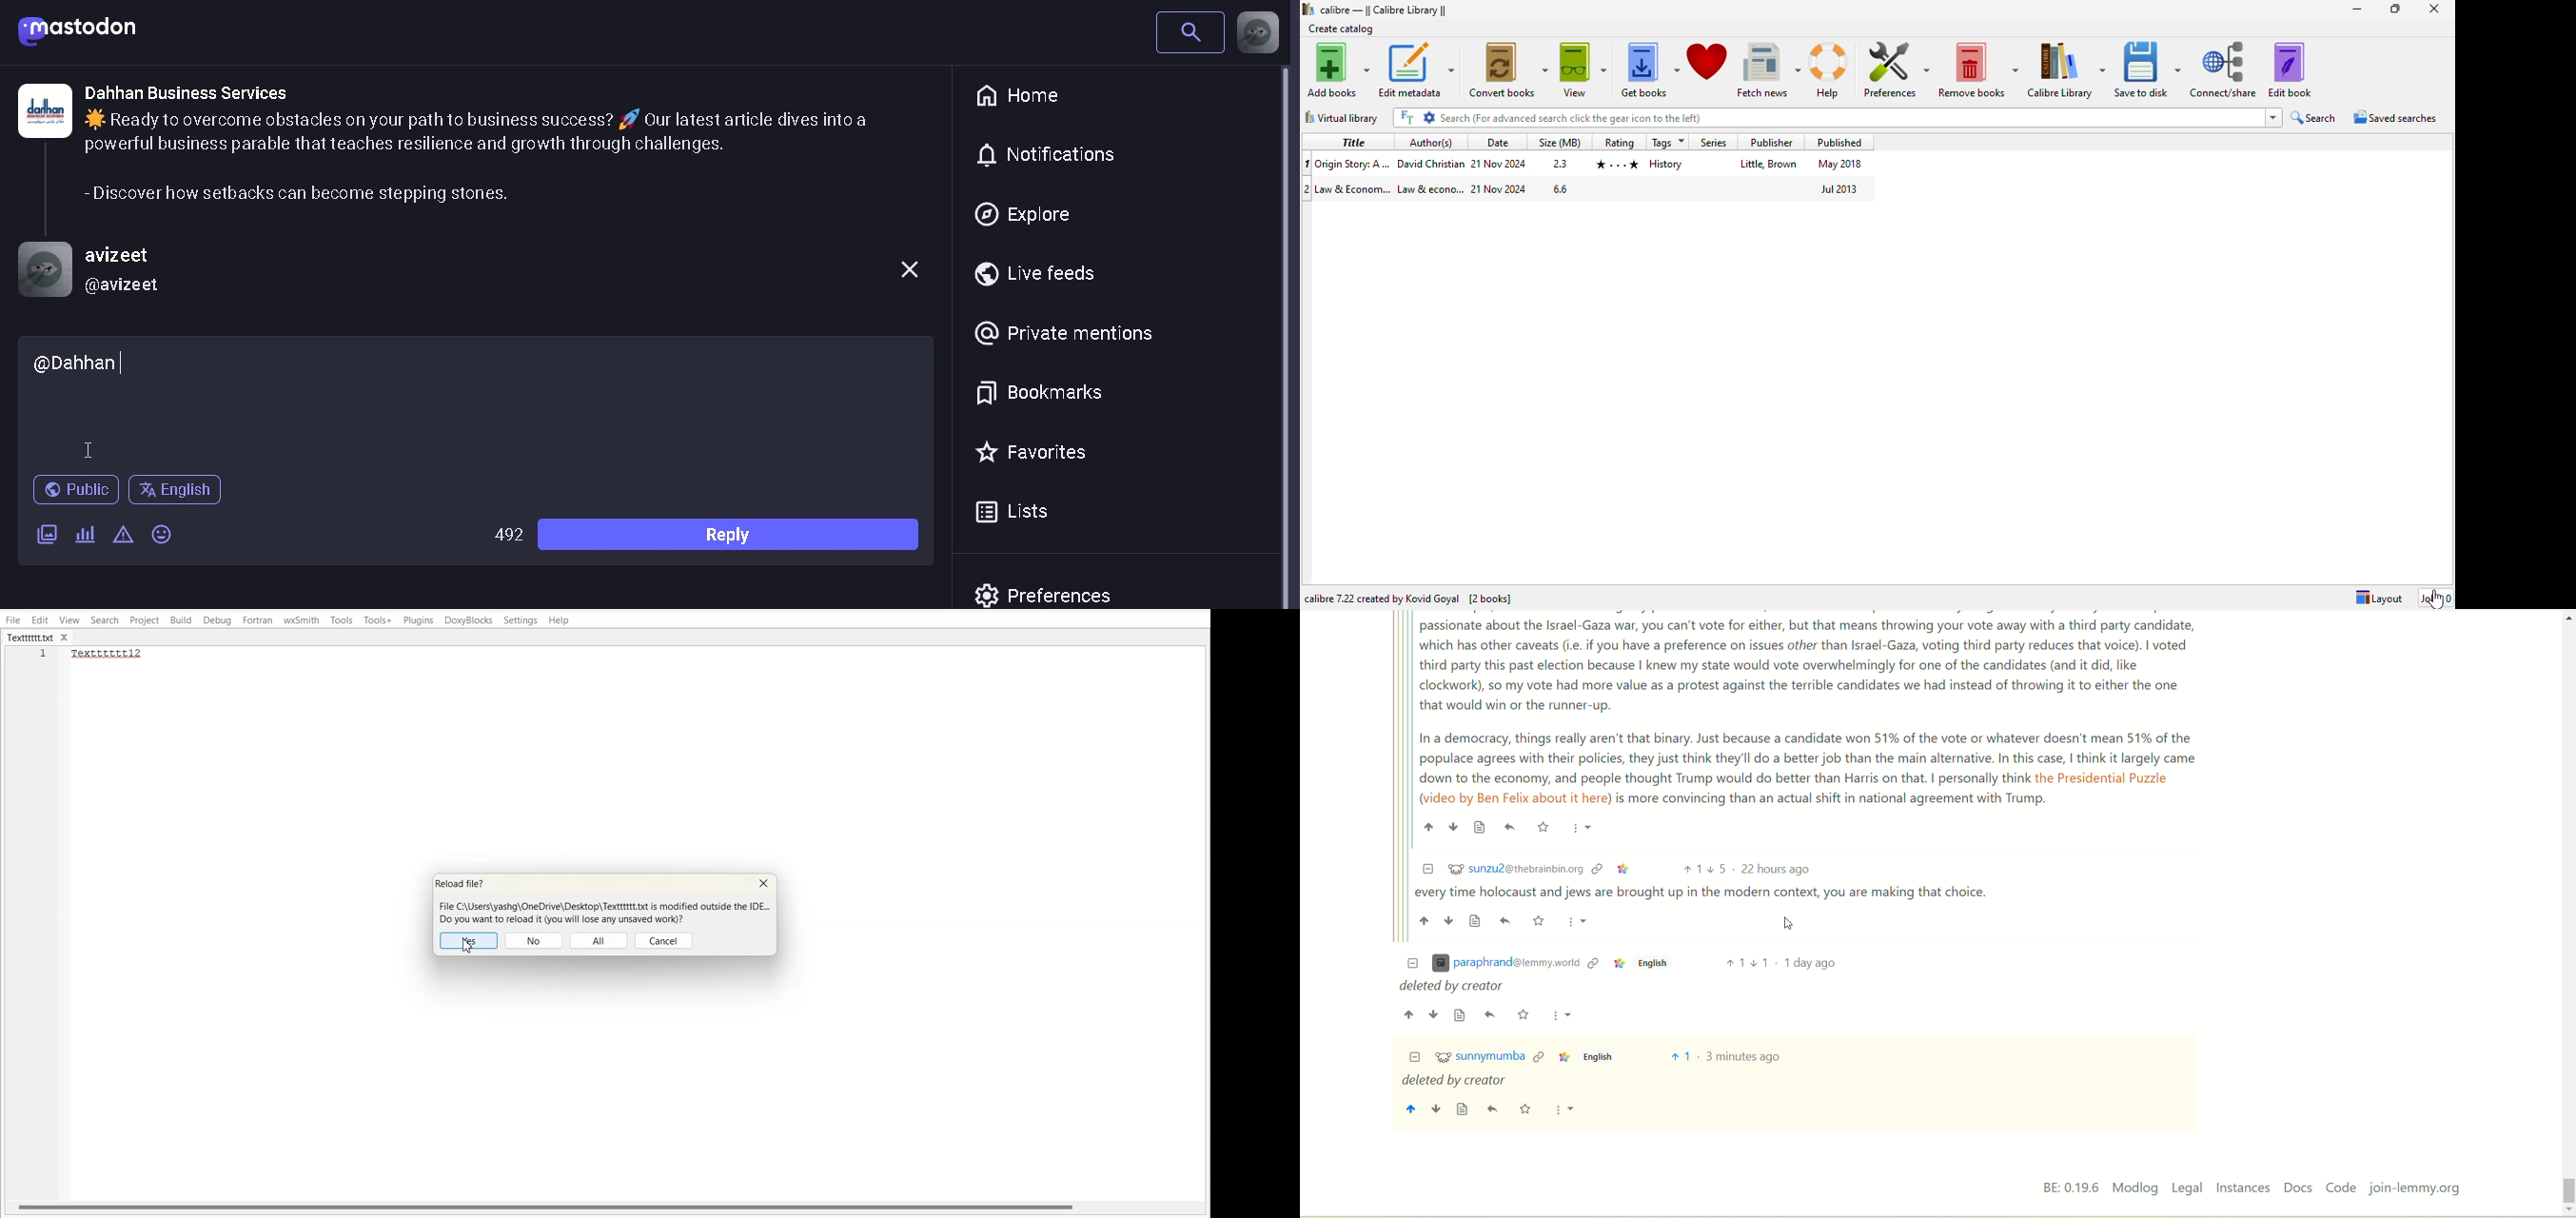 This screenshot has height=1232, width=2576. I want to click on close comment box, so click(907, 271).